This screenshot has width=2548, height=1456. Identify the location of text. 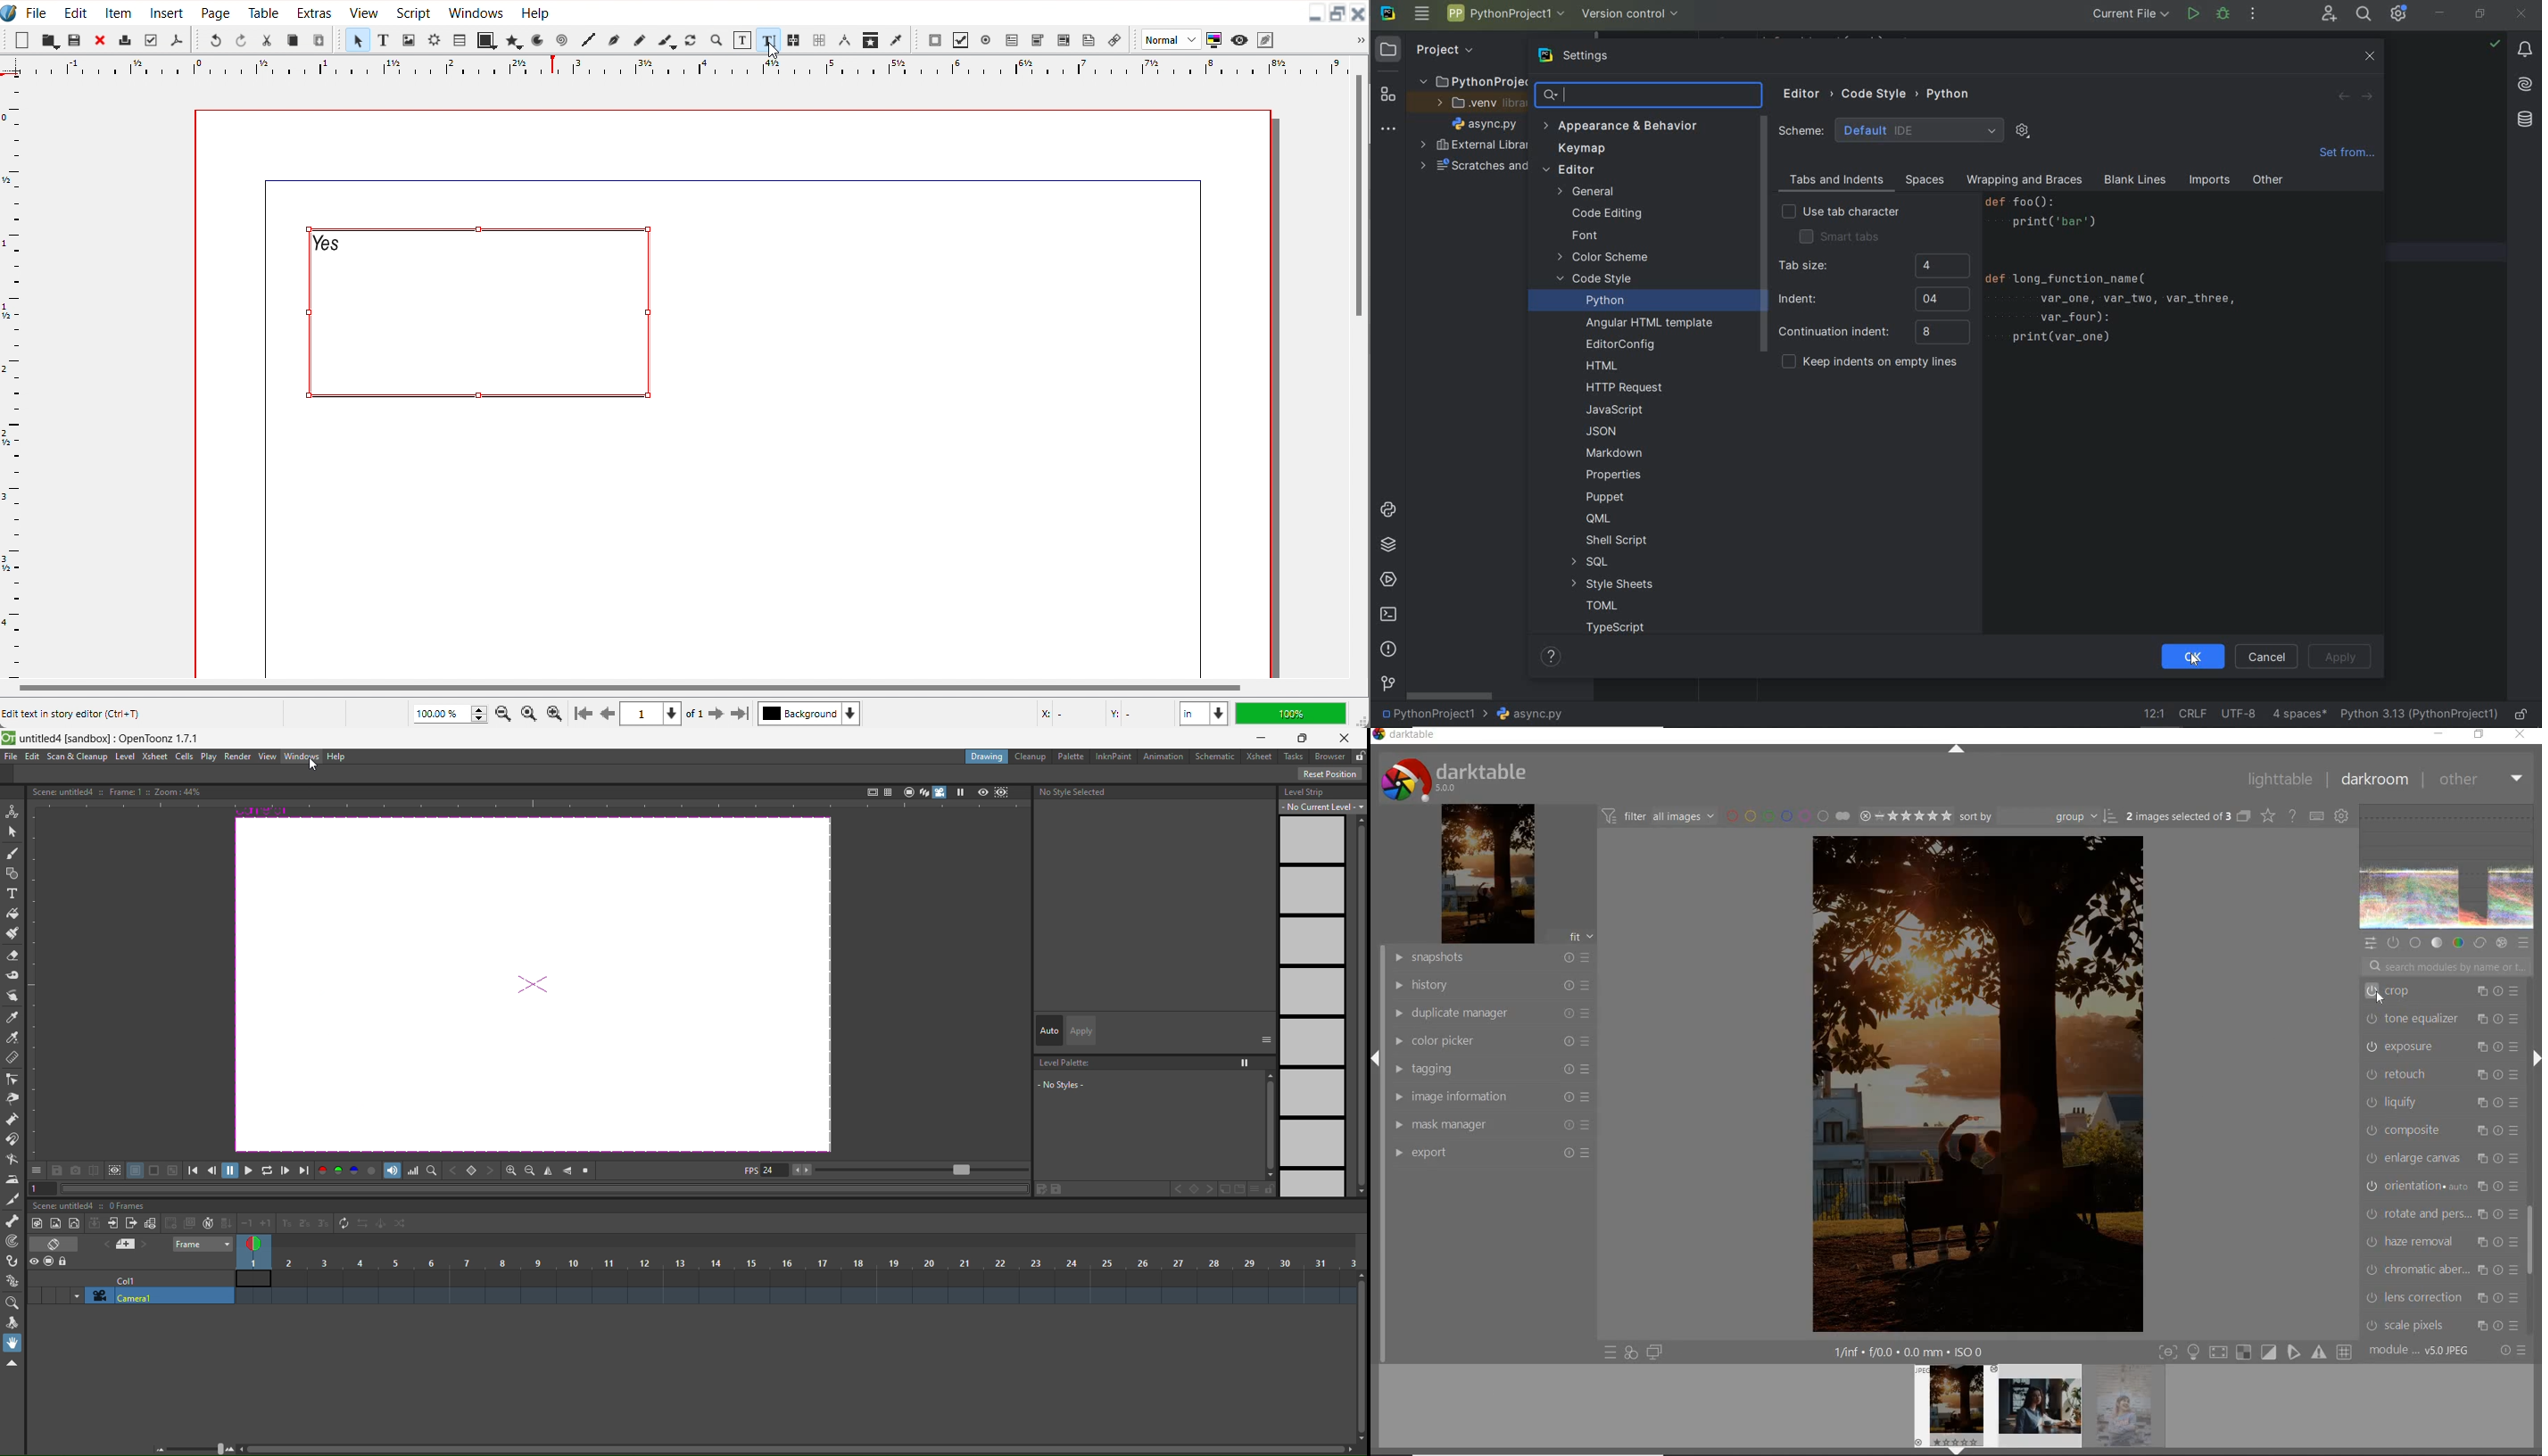
(115, 791).